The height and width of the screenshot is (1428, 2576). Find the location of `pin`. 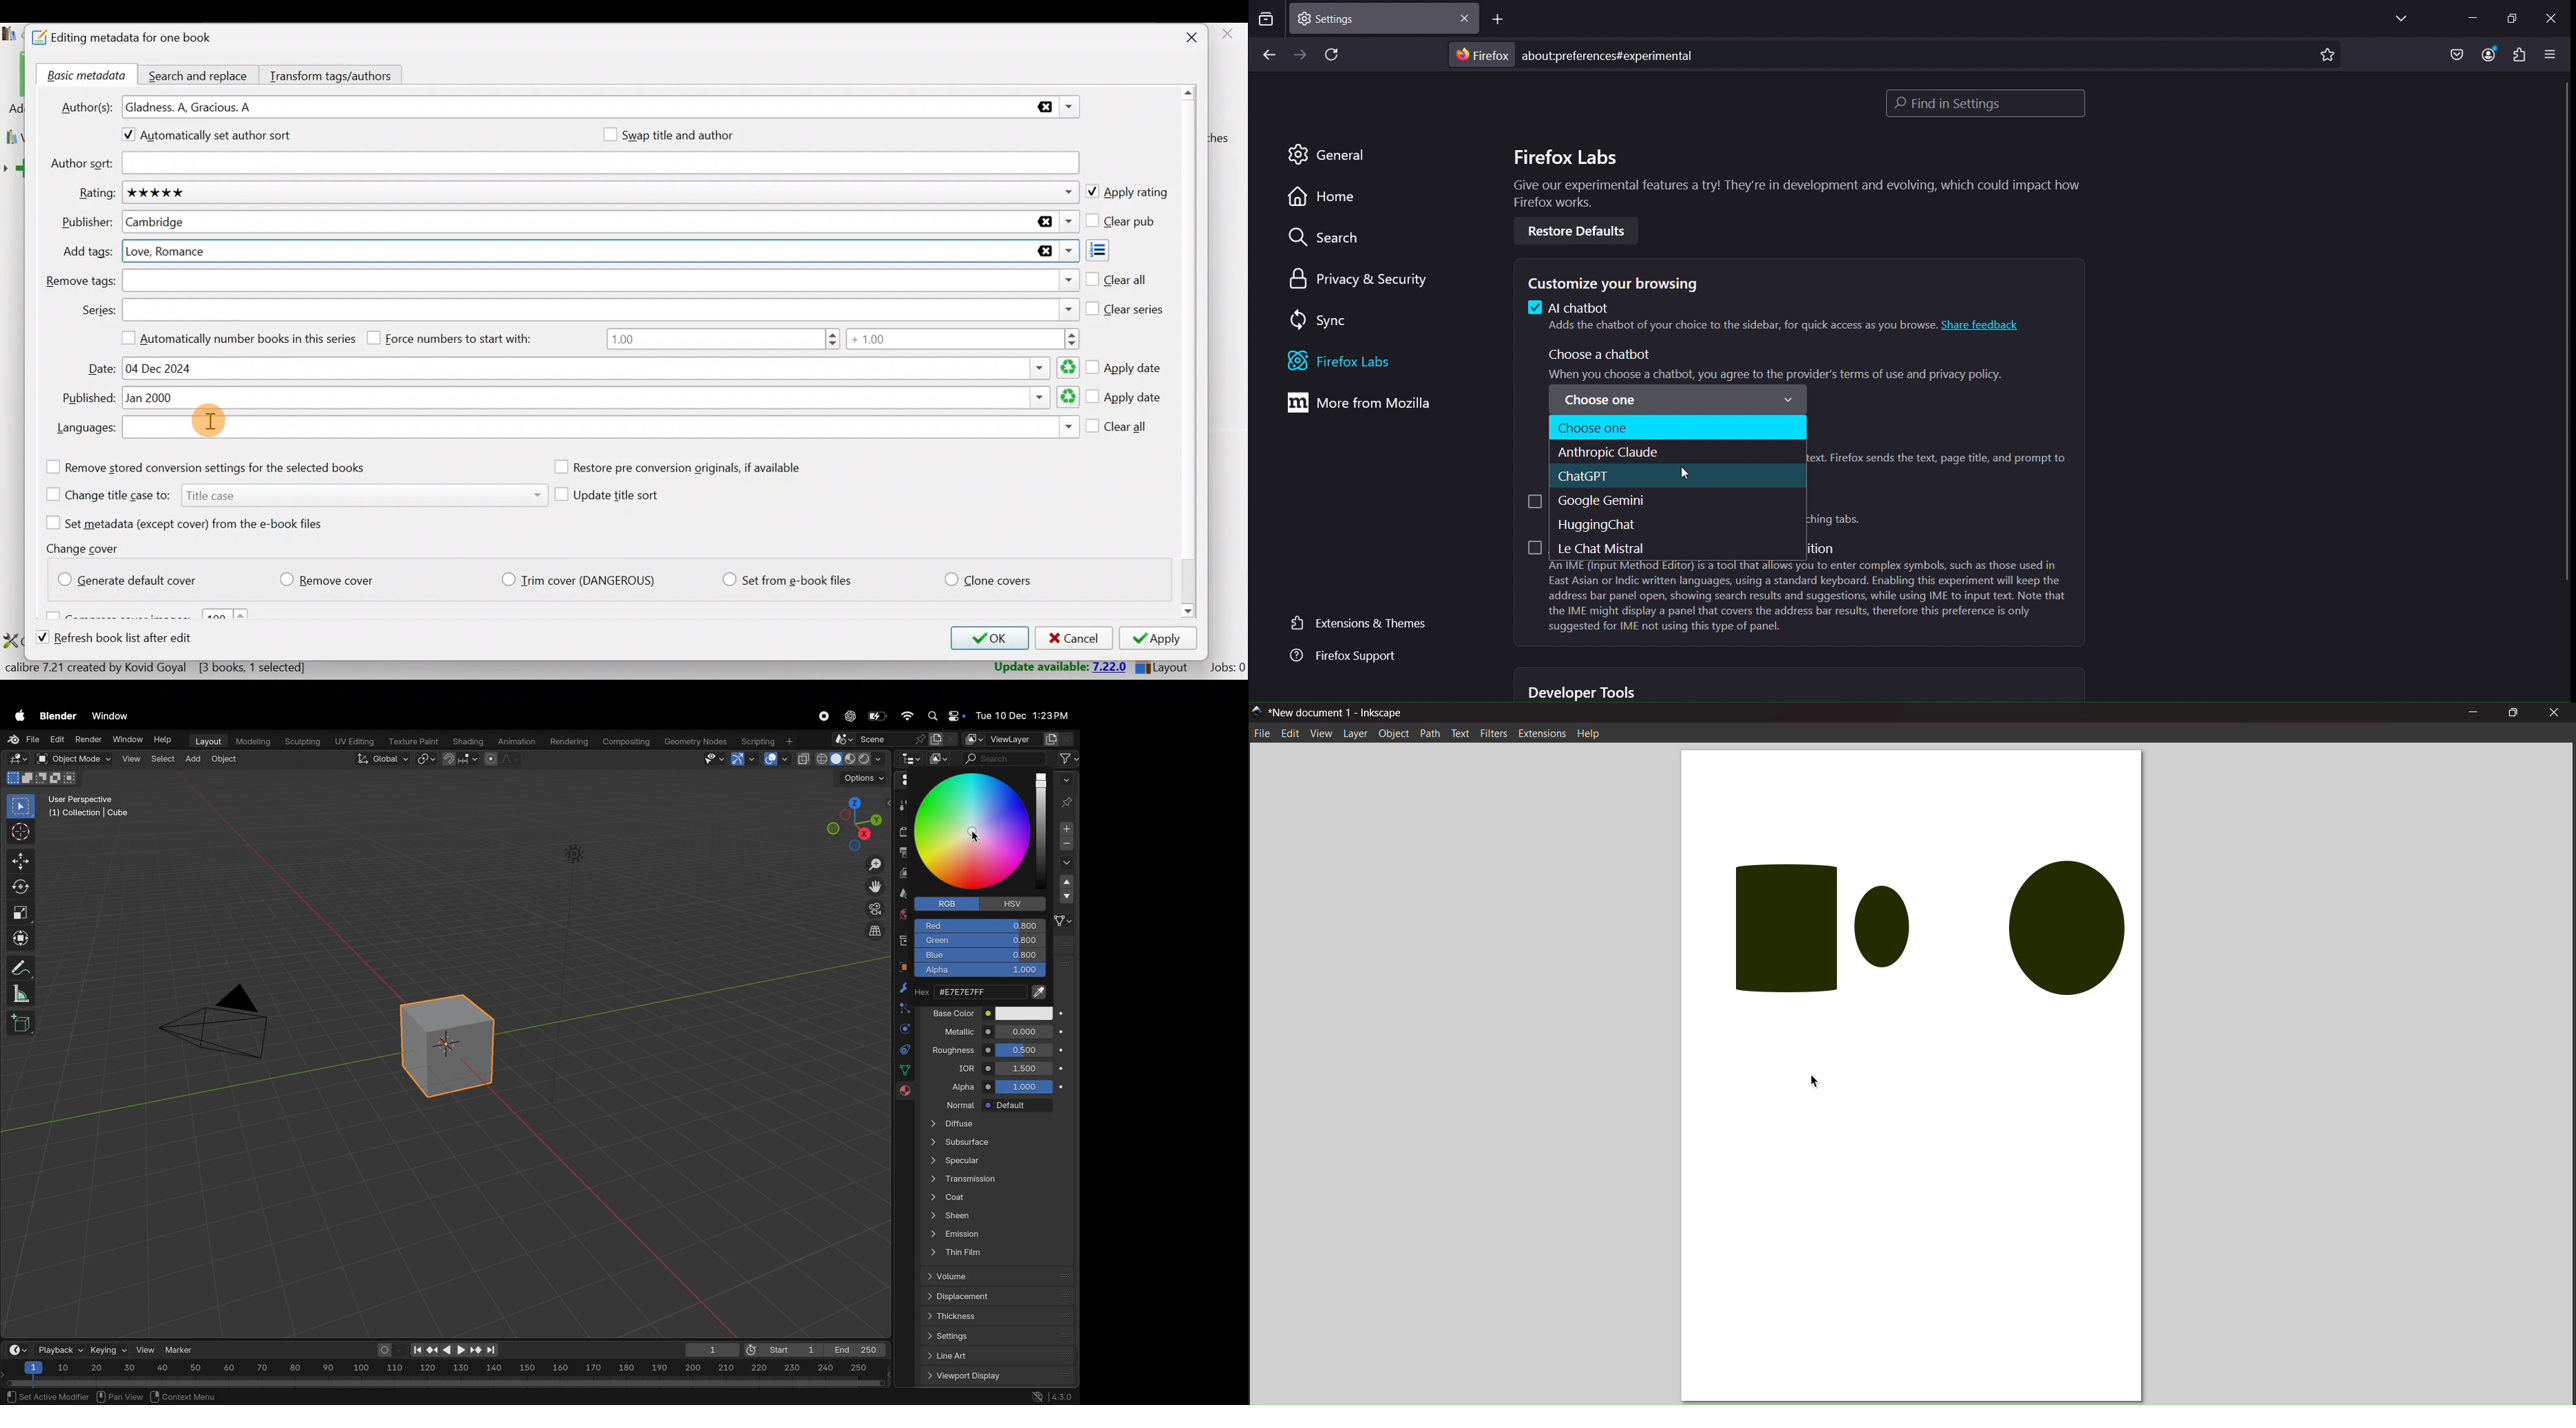

pin is located at coordinates (1068, 792).